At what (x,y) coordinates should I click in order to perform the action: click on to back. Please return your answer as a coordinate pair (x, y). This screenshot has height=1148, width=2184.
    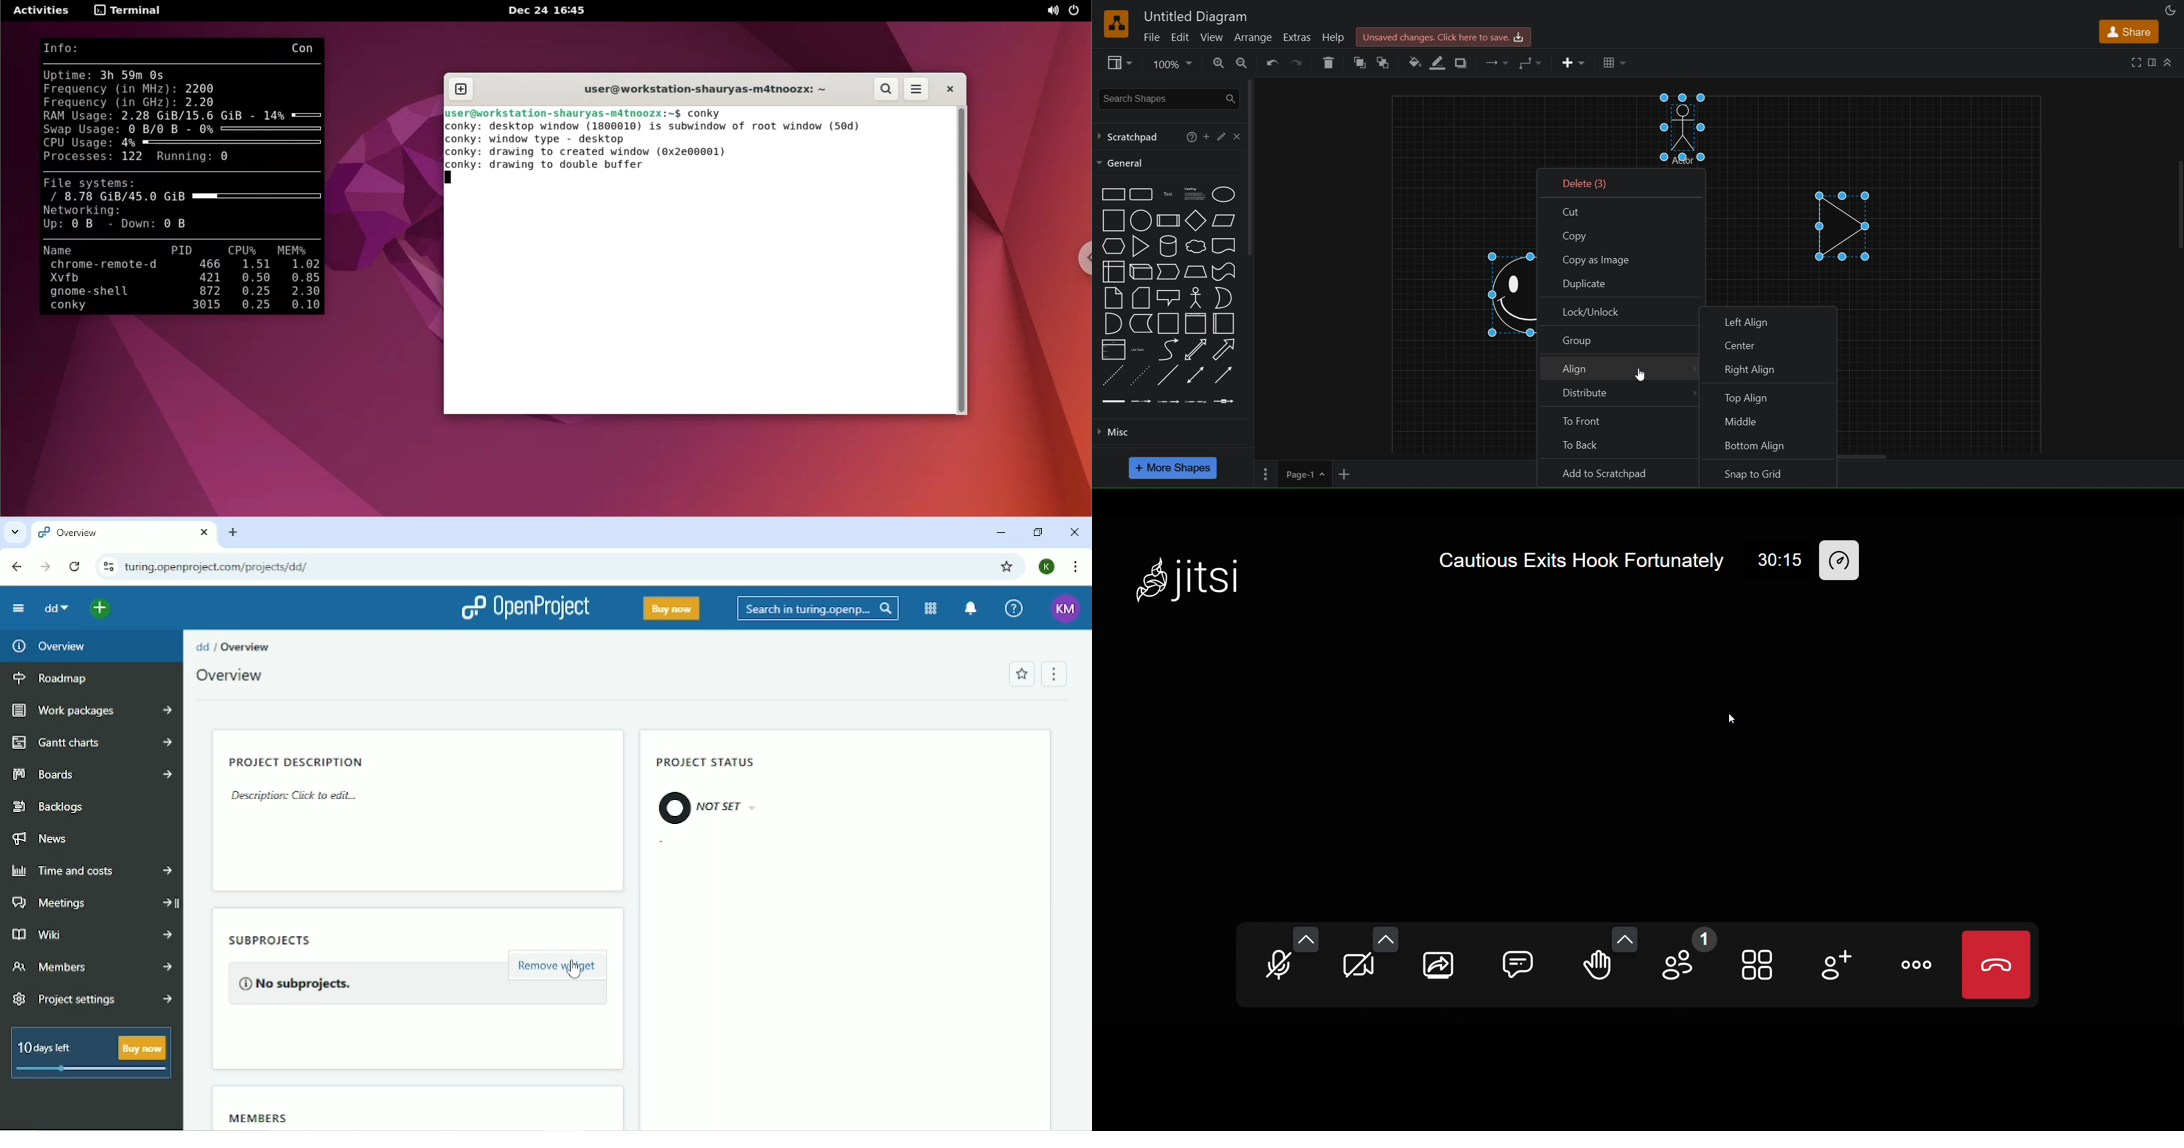
    Looking at the image, I should click on (1388, 61).